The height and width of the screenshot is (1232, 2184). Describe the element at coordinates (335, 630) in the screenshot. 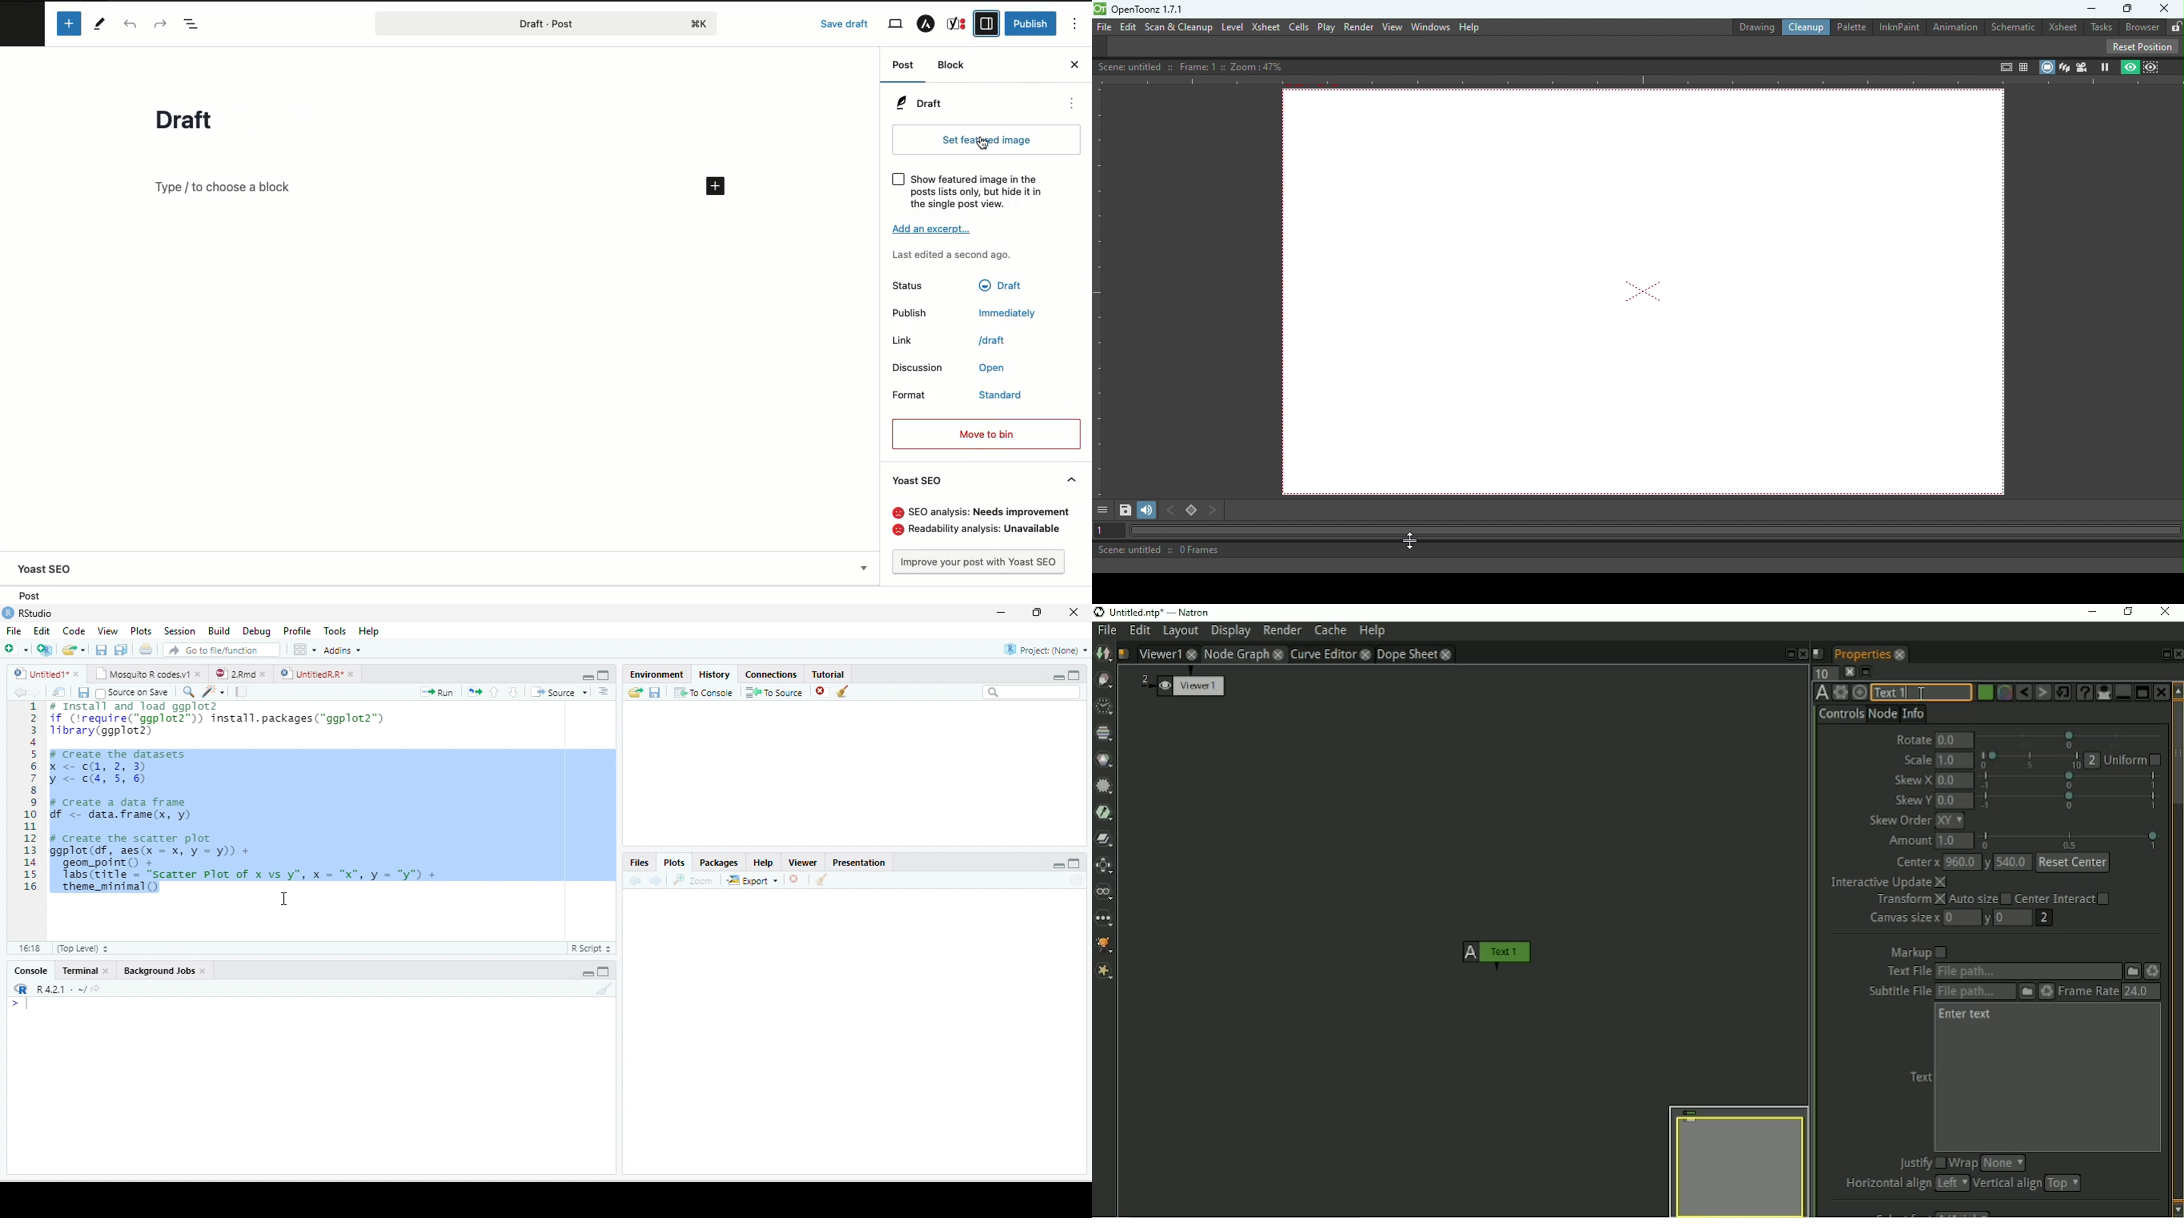

I see `Tools` at that location.